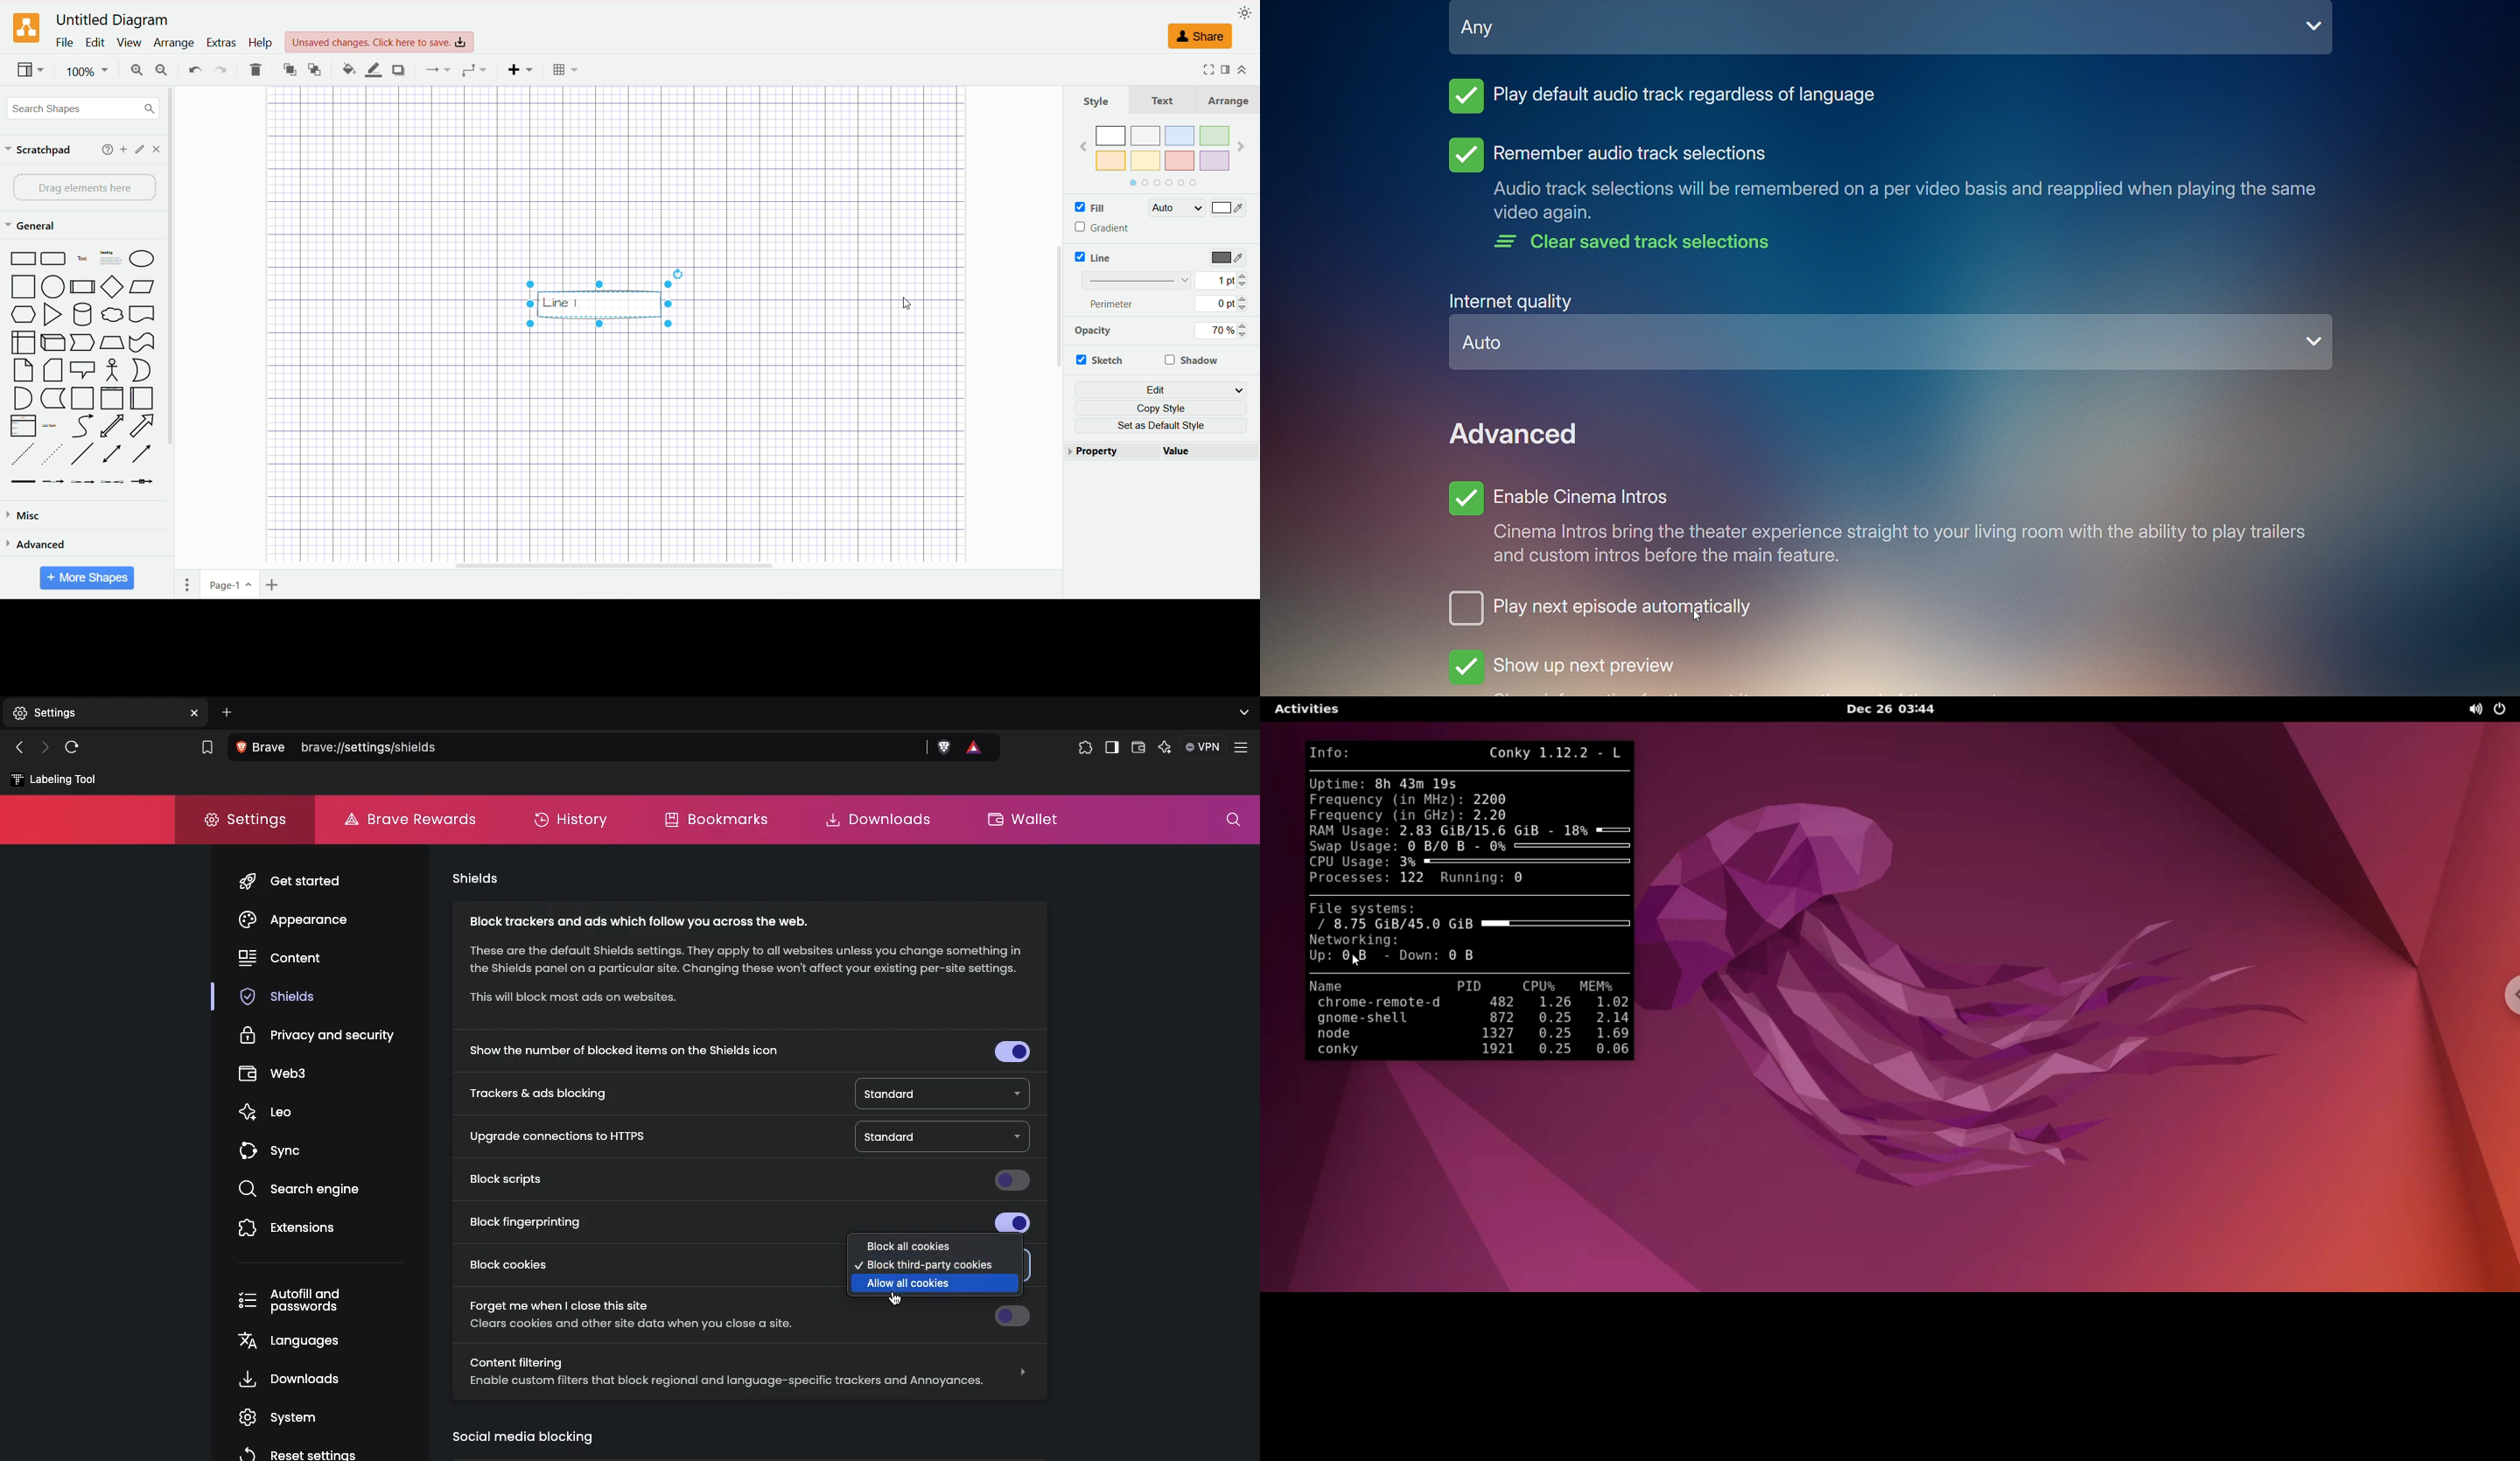 Image resolution: width=2520 pixels, height=1484 pixels. What do you see at coordinates (1903, 202) in the screenshot?
I see `Caption` at bounding box center [1903, 202].